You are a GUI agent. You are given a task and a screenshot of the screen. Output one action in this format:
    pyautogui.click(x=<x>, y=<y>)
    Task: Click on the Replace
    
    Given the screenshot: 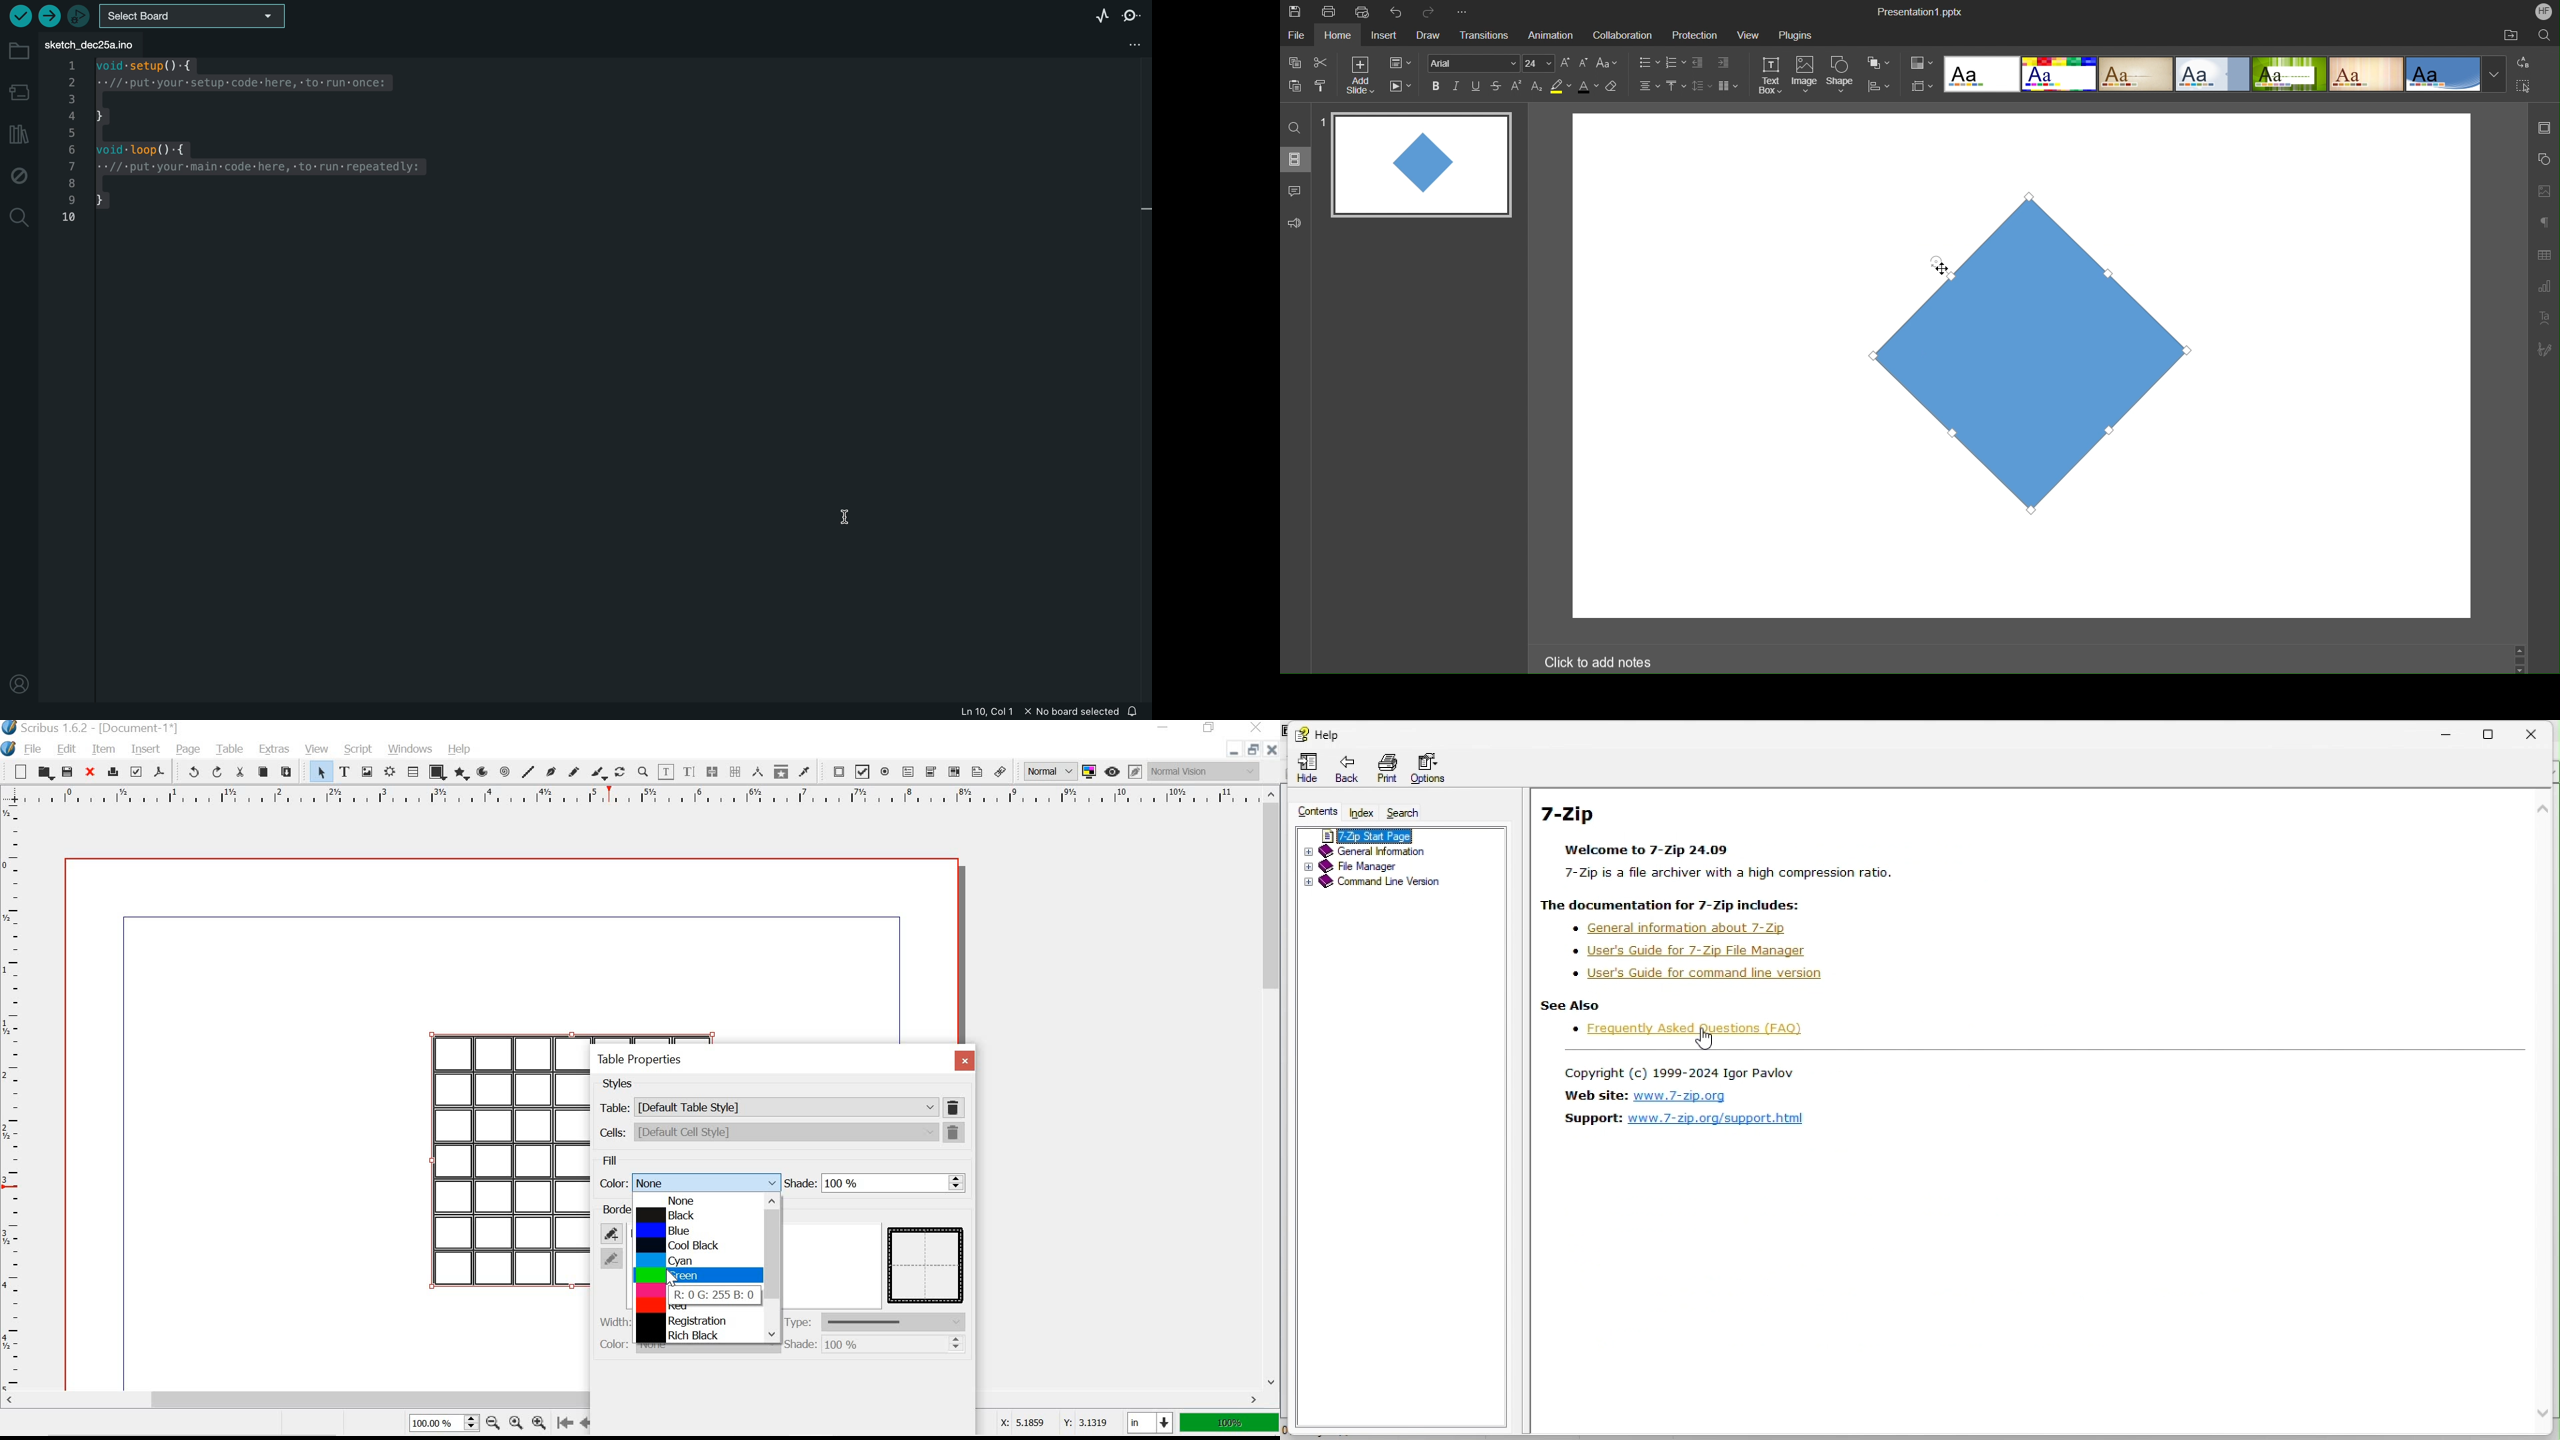 What is the action you would take?
    pyautogui.click(x=2523, y=63)
    